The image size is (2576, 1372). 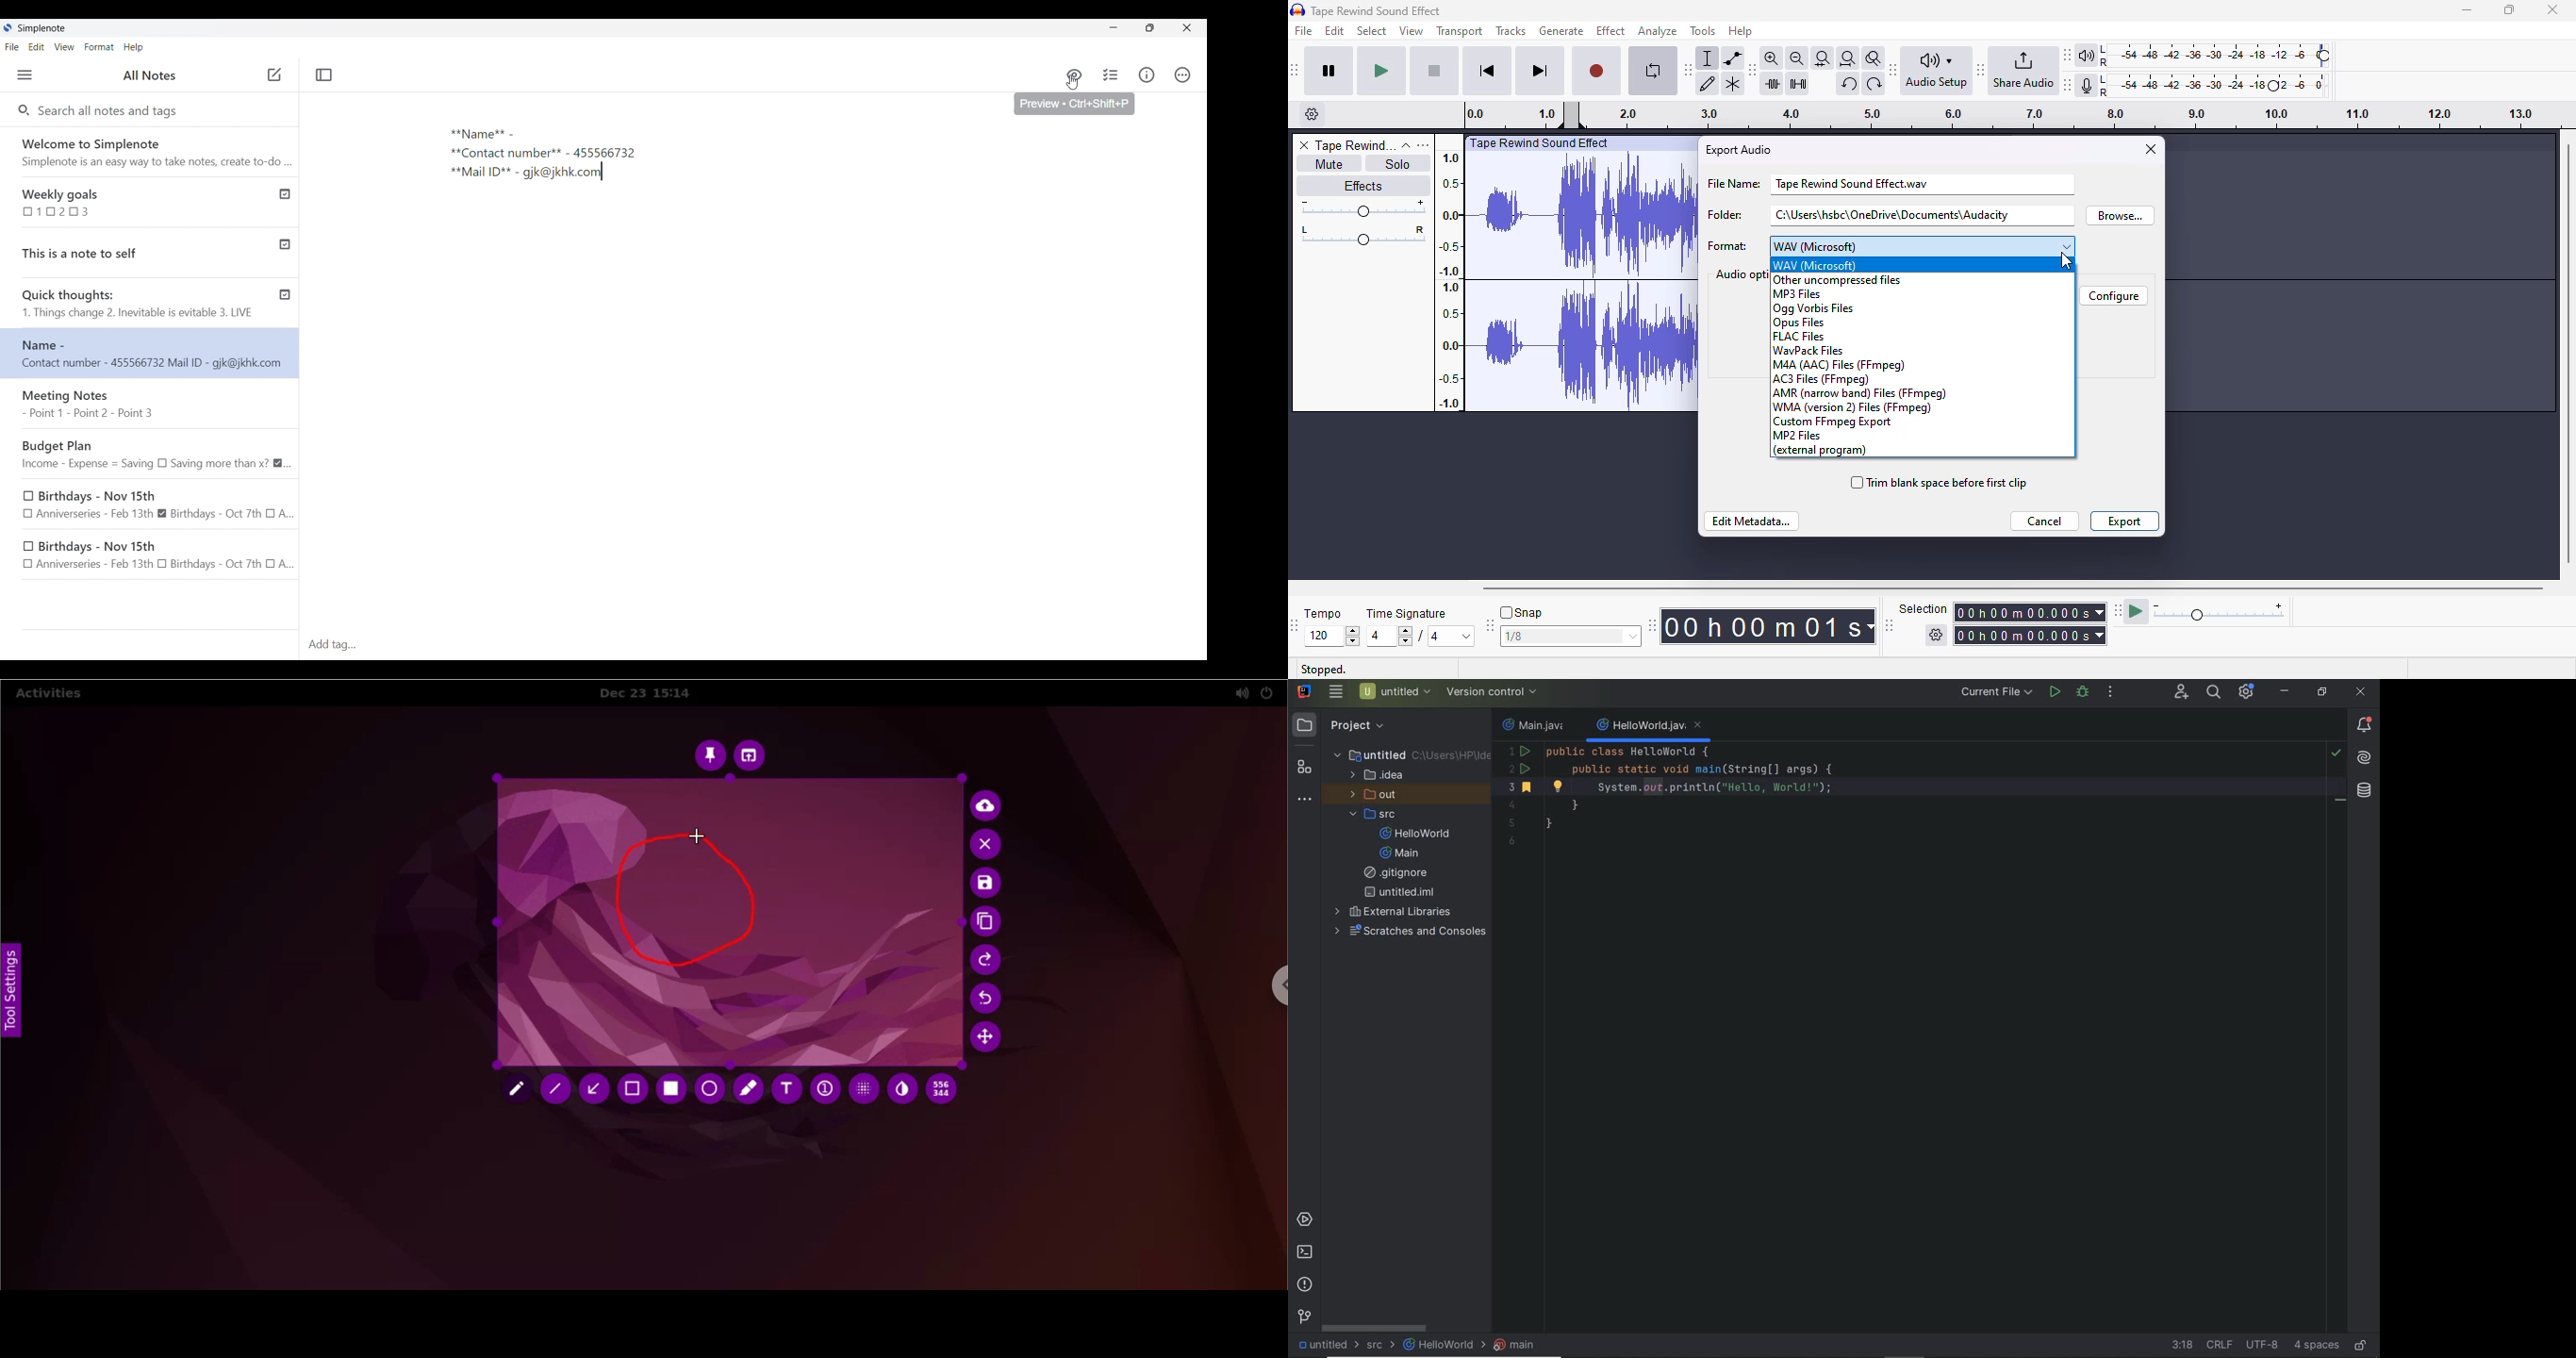 I want to click on notifications, so click(x=2365, y=726).